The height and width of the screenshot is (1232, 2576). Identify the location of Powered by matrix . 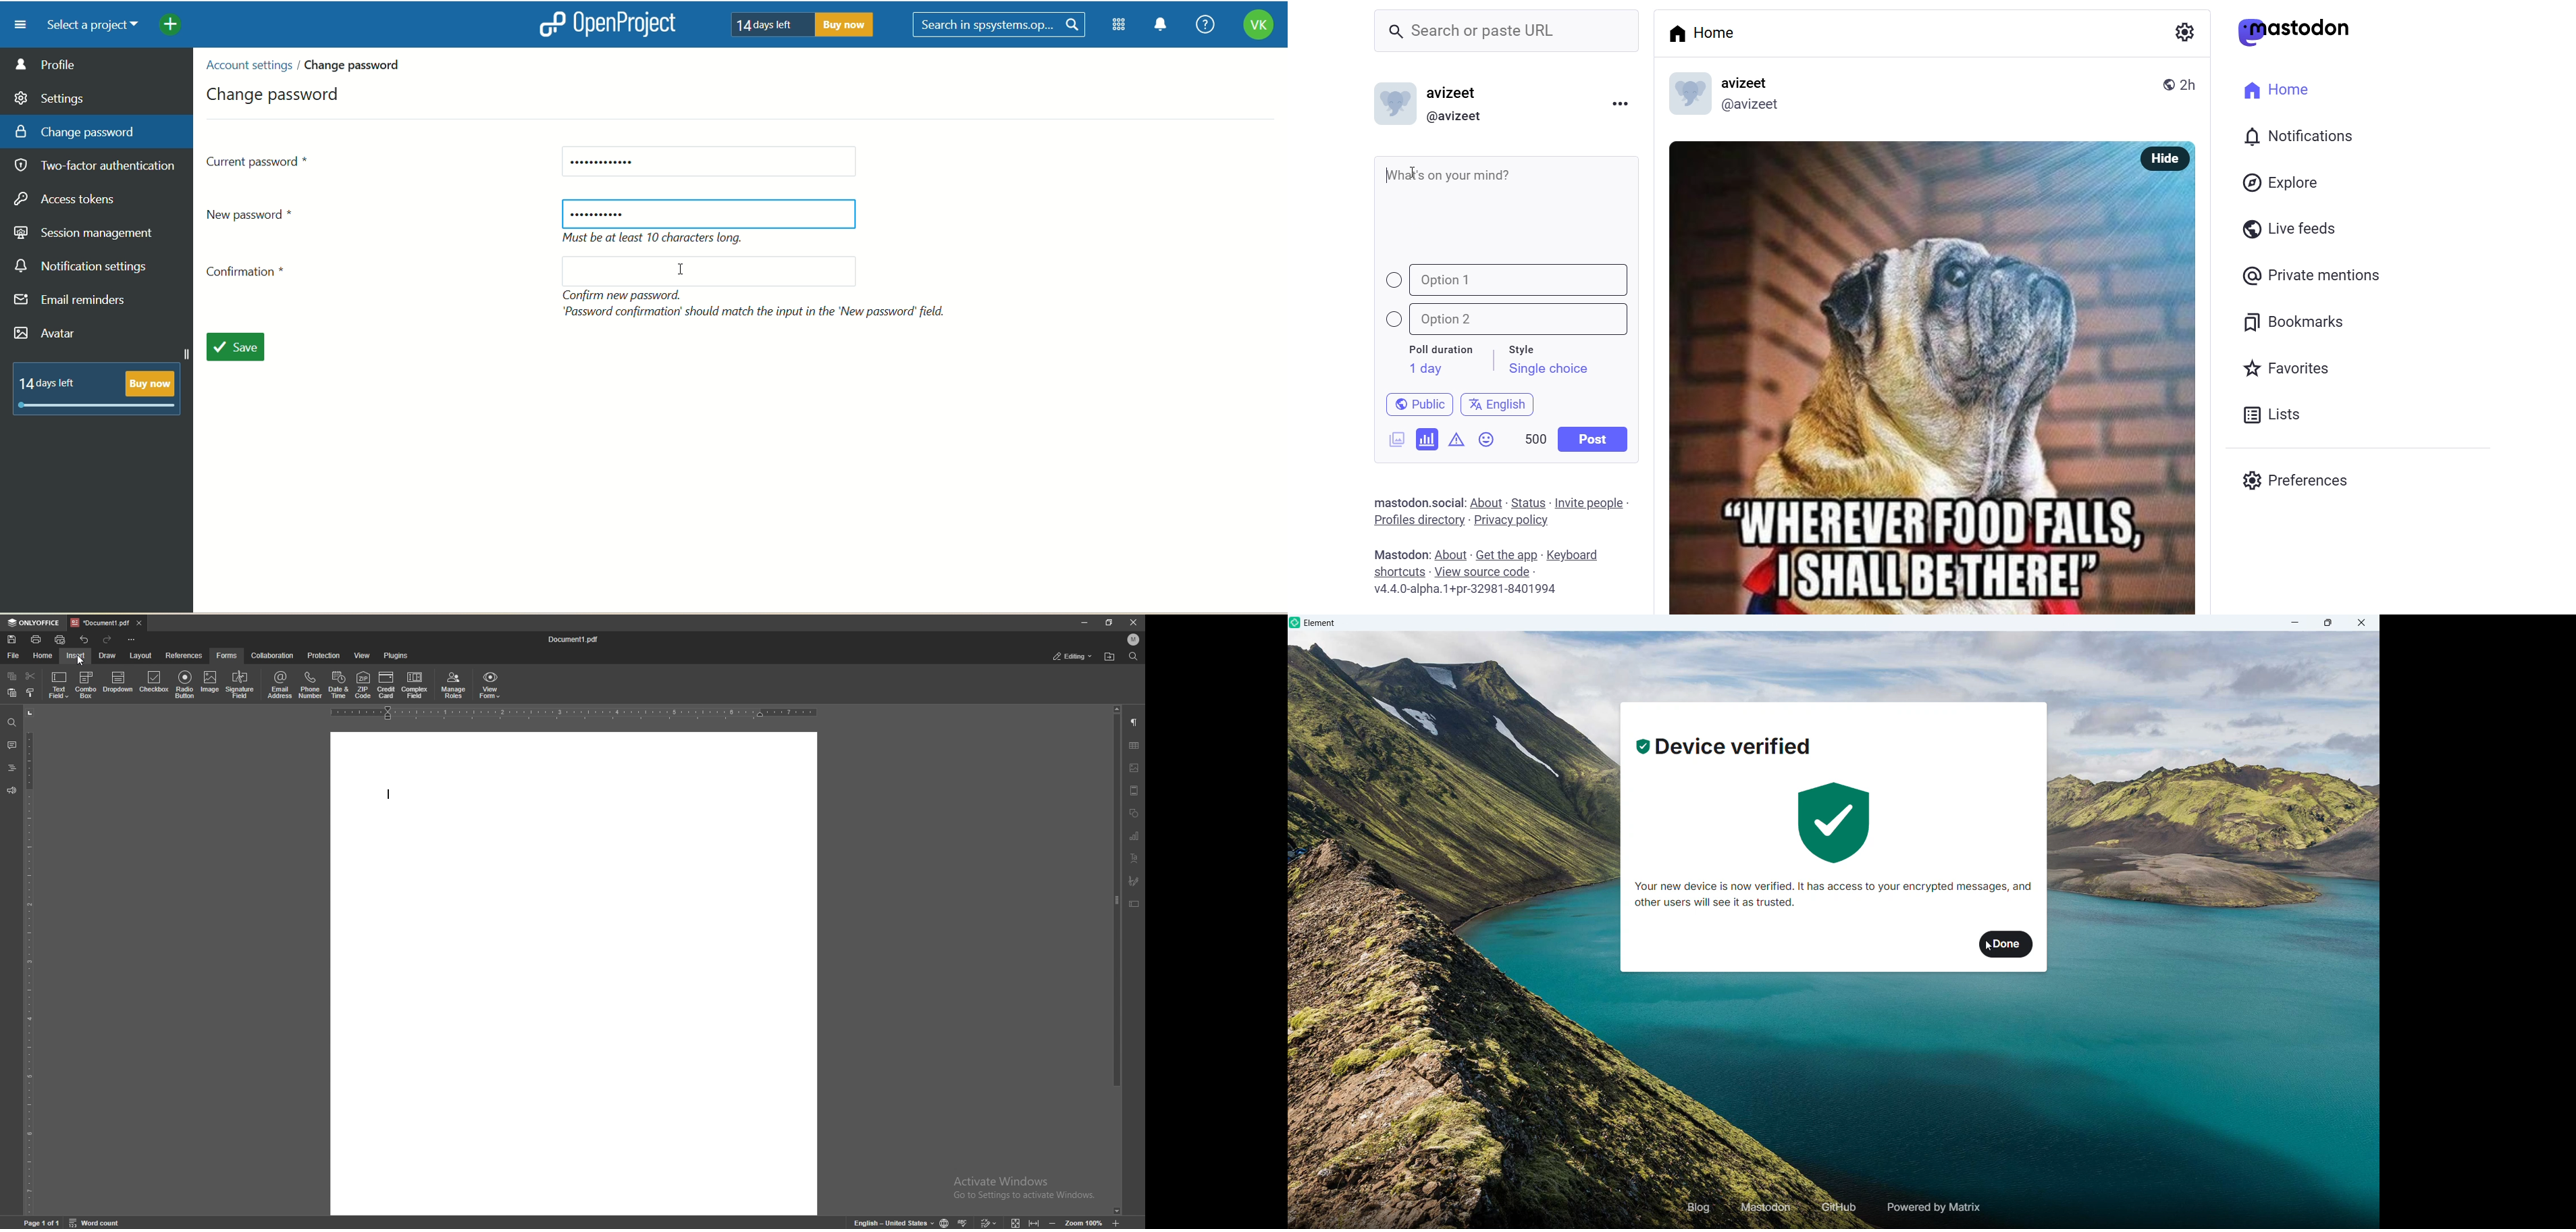
(1932, 1207).